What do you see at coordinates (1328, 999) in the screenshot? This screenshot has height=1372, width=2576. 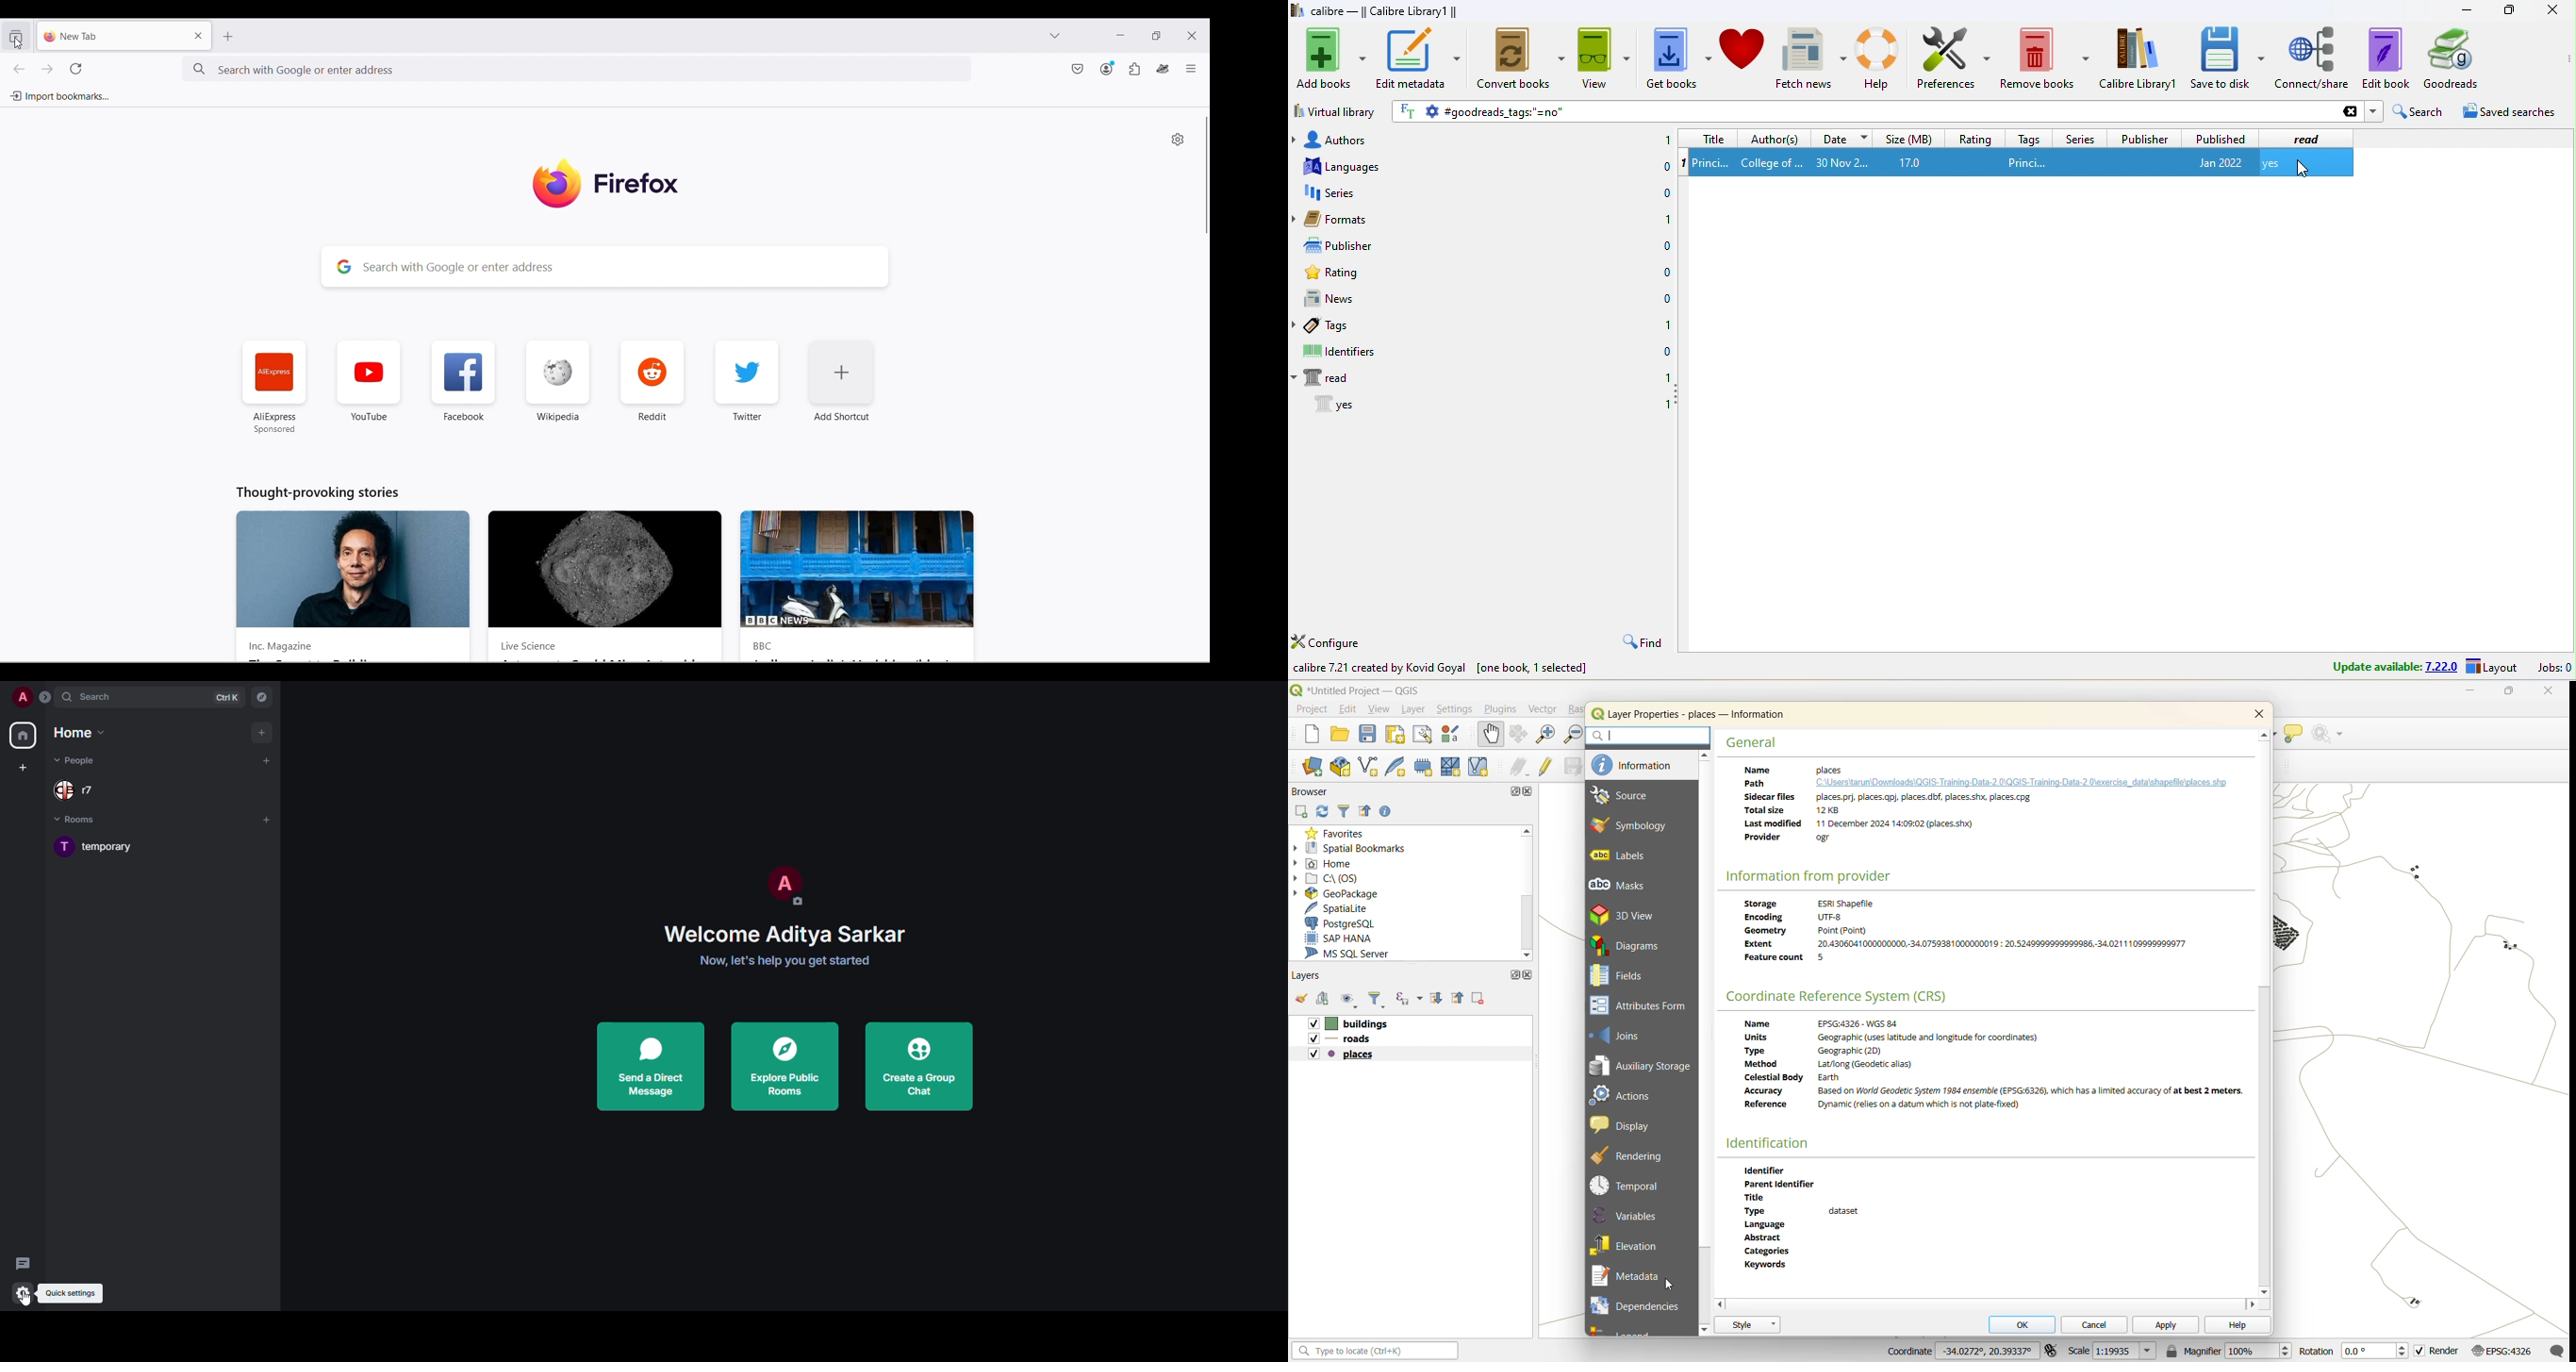 I see `add` at bounding box center [1328, 999].